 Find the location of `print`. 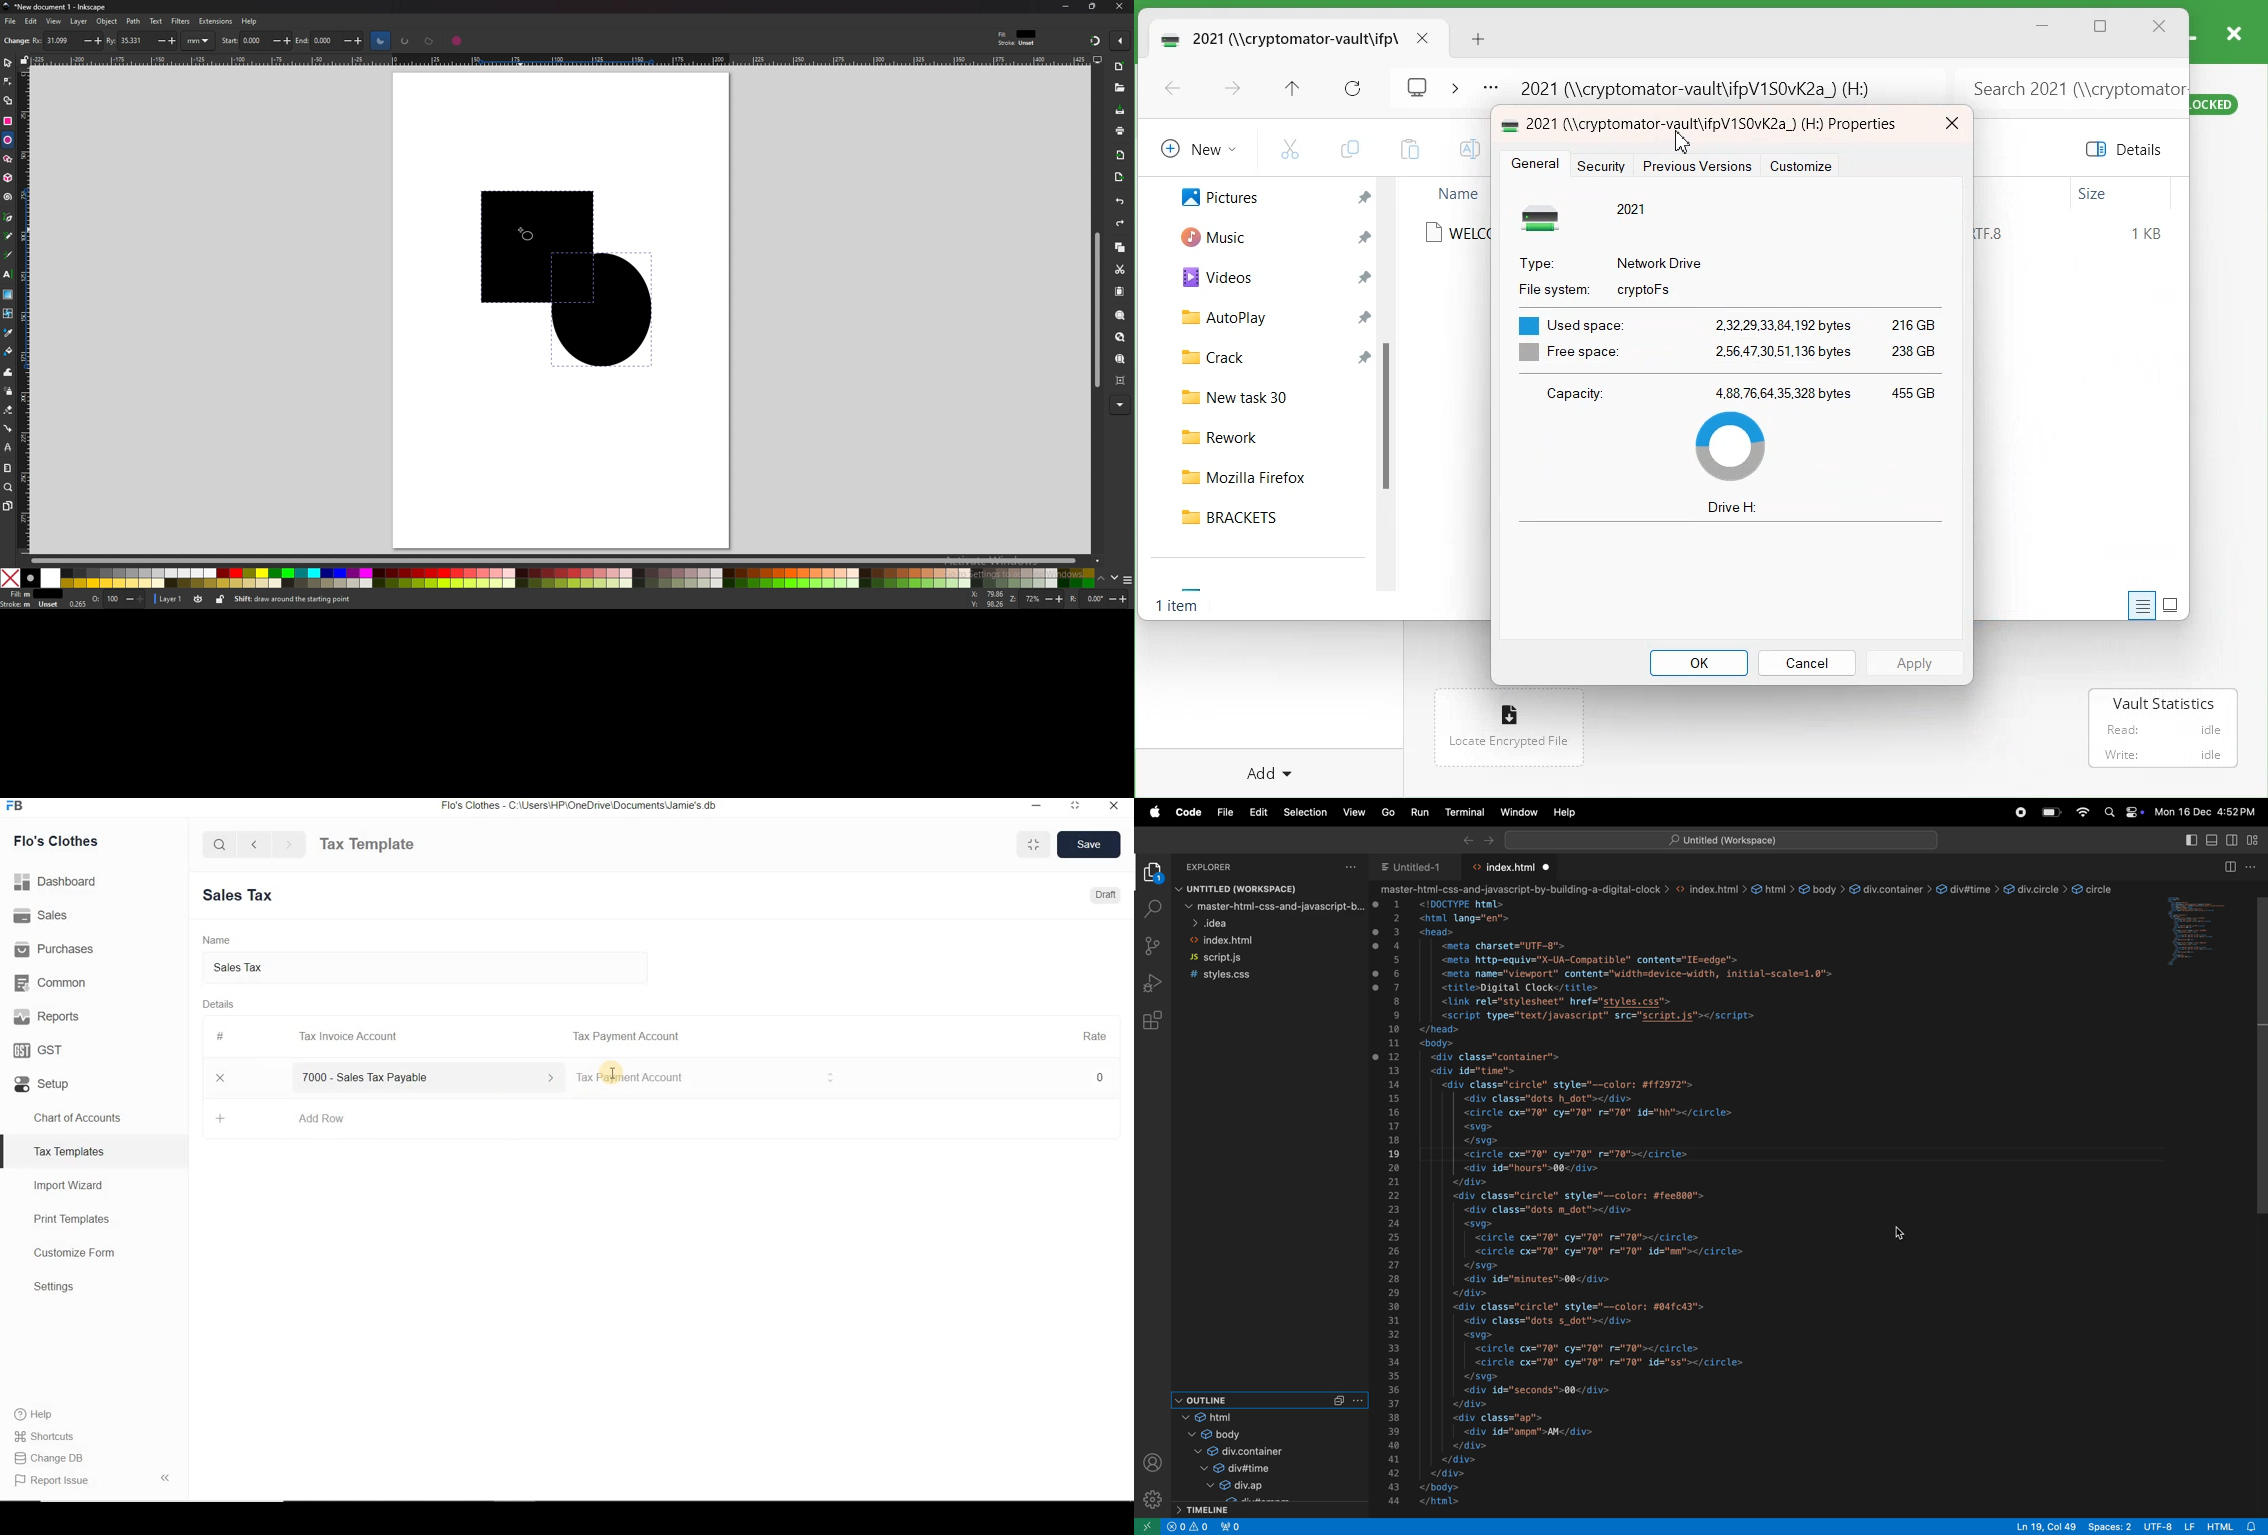

print is located at coordinates (1122, 130).